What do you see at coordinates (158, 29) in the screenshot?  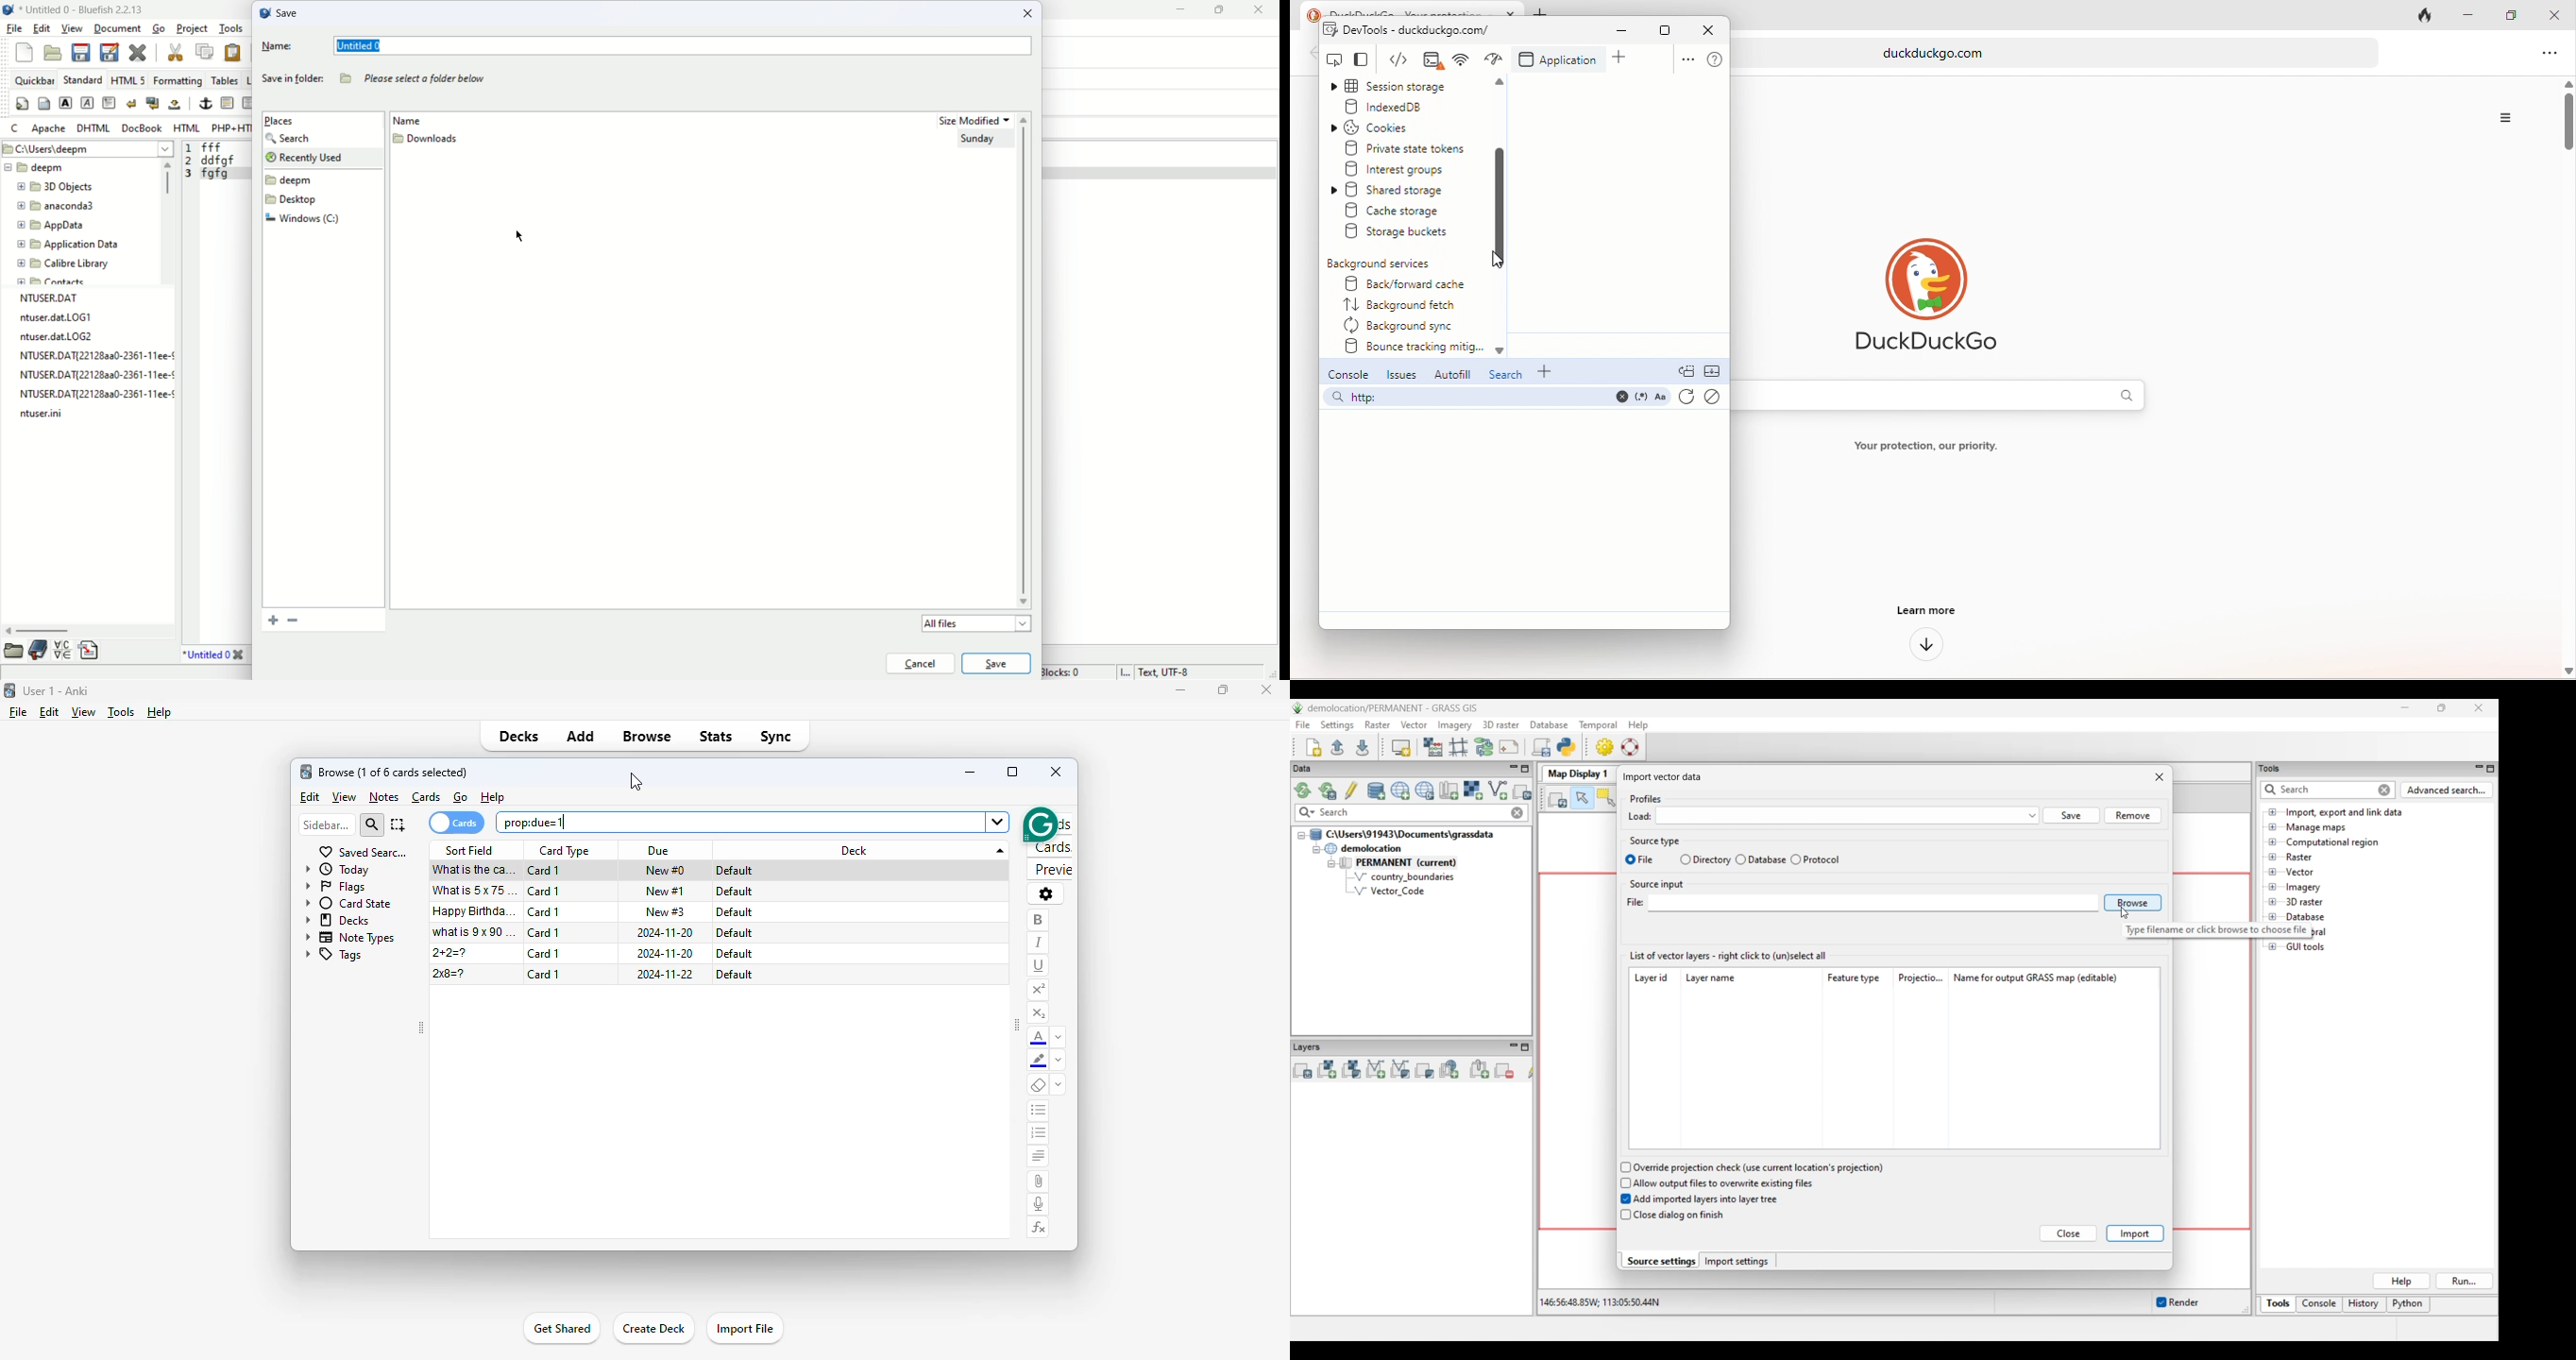 I see `go` at bounding box center [158, 29].